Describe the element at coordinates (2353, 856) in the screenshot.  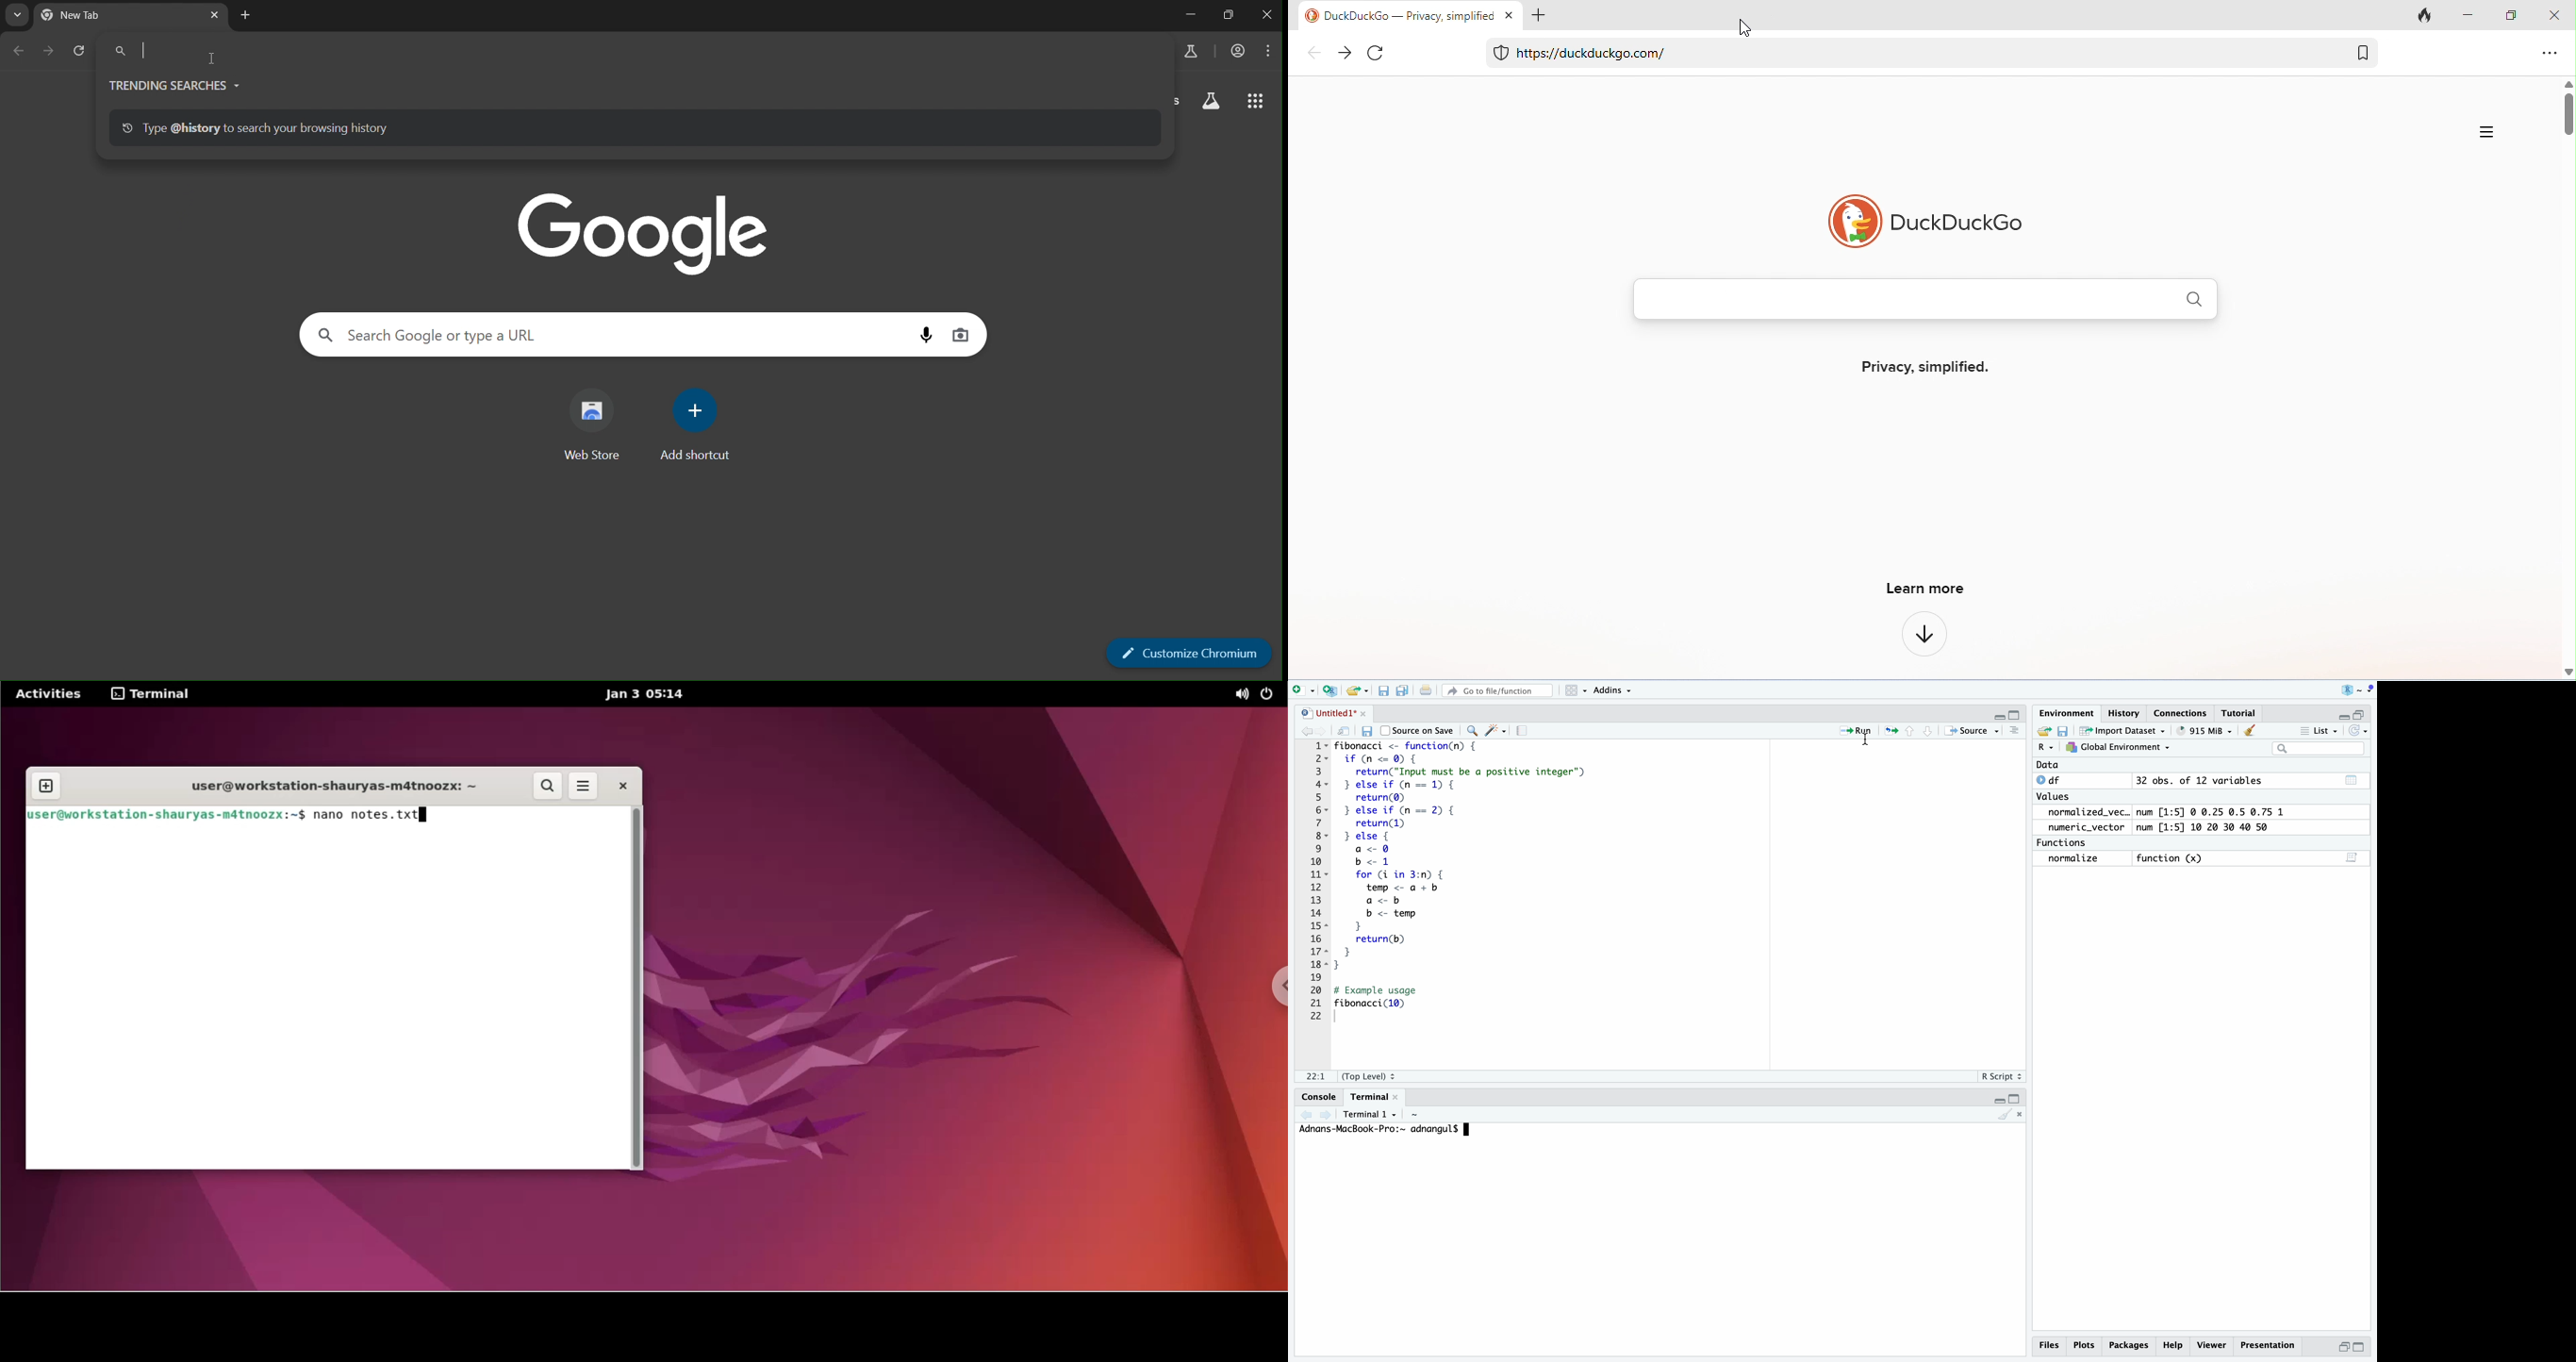
I see `script editor` at that location.